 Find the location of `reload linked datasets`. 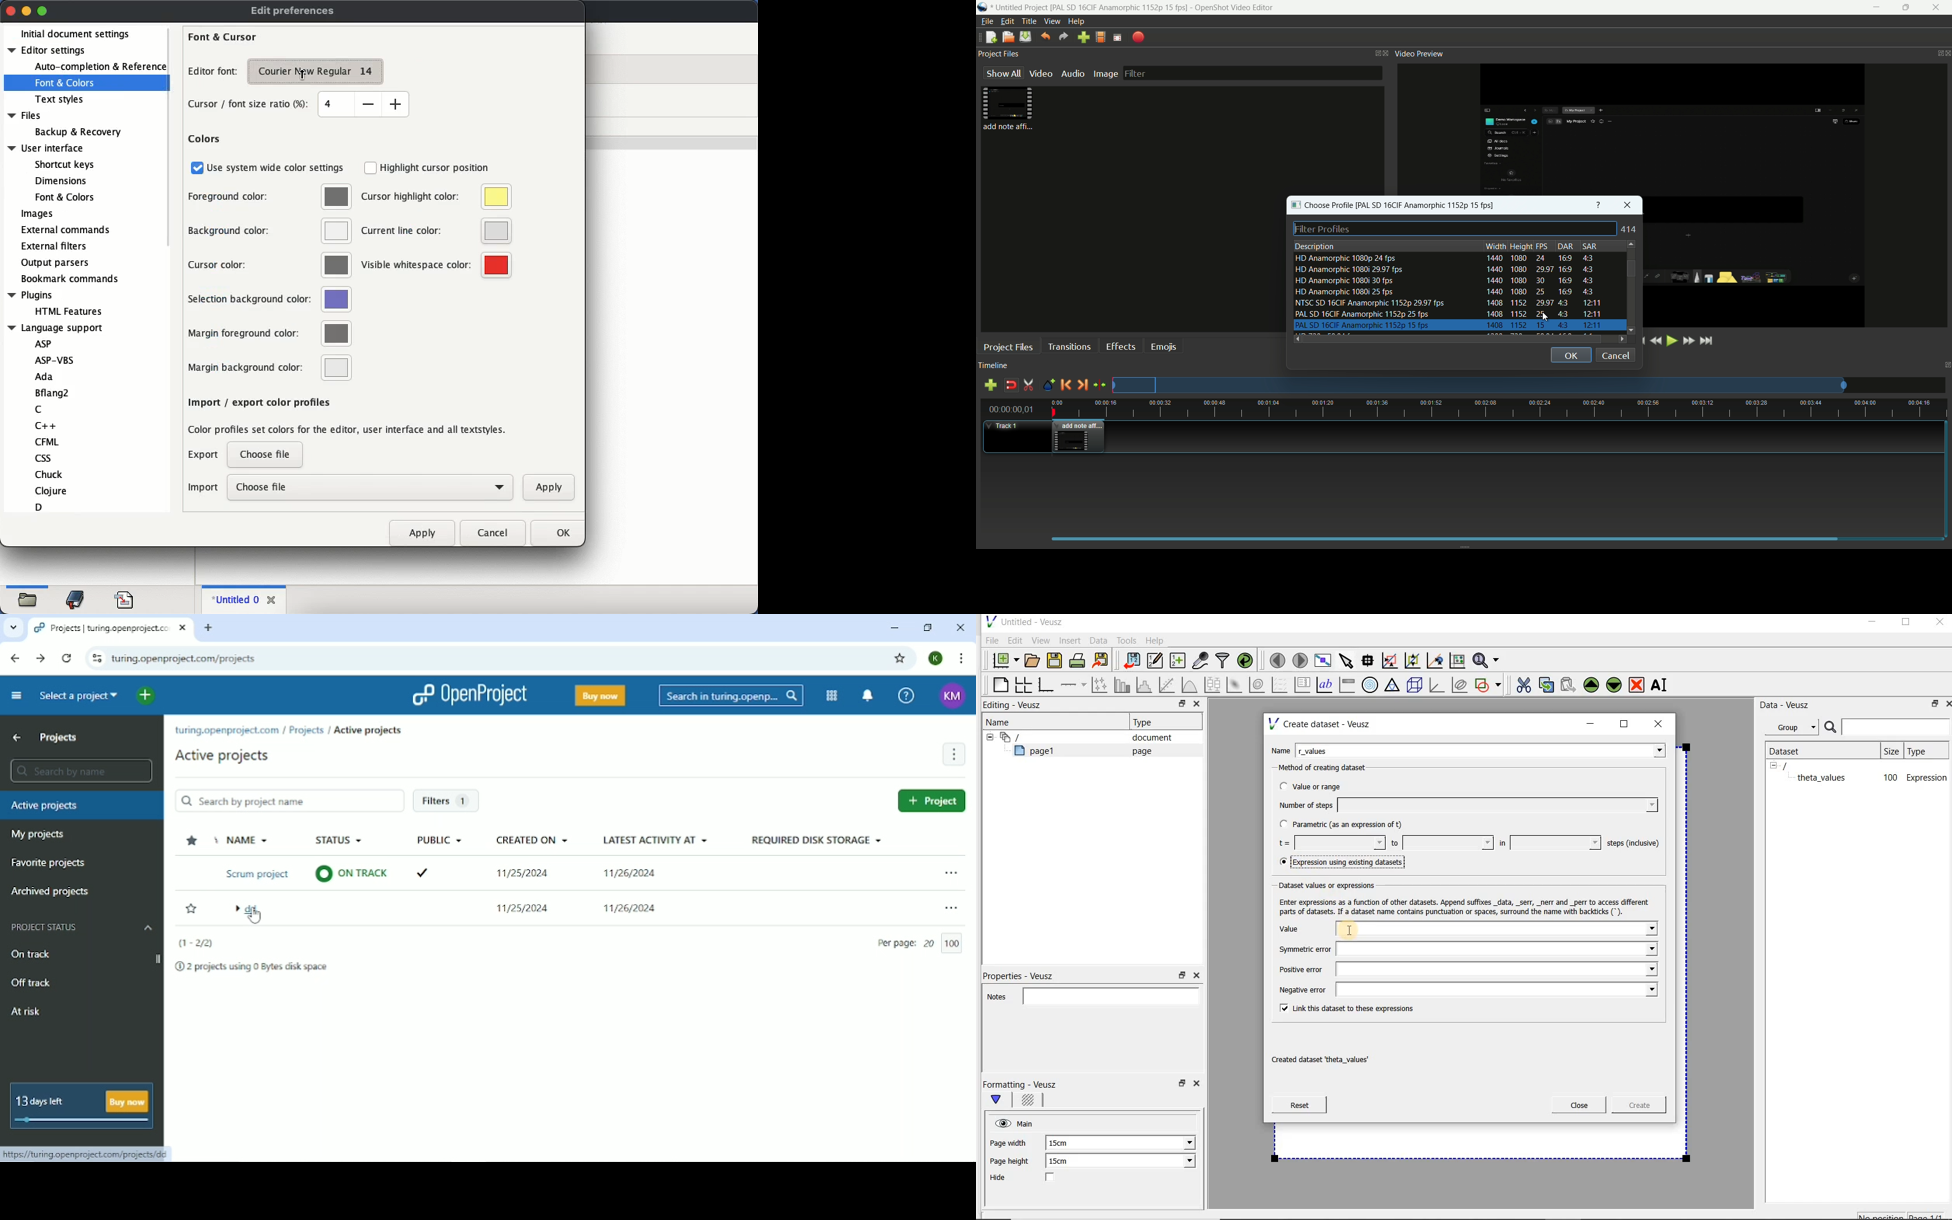

reload linked datasets is located at coordinates (1247, 661).